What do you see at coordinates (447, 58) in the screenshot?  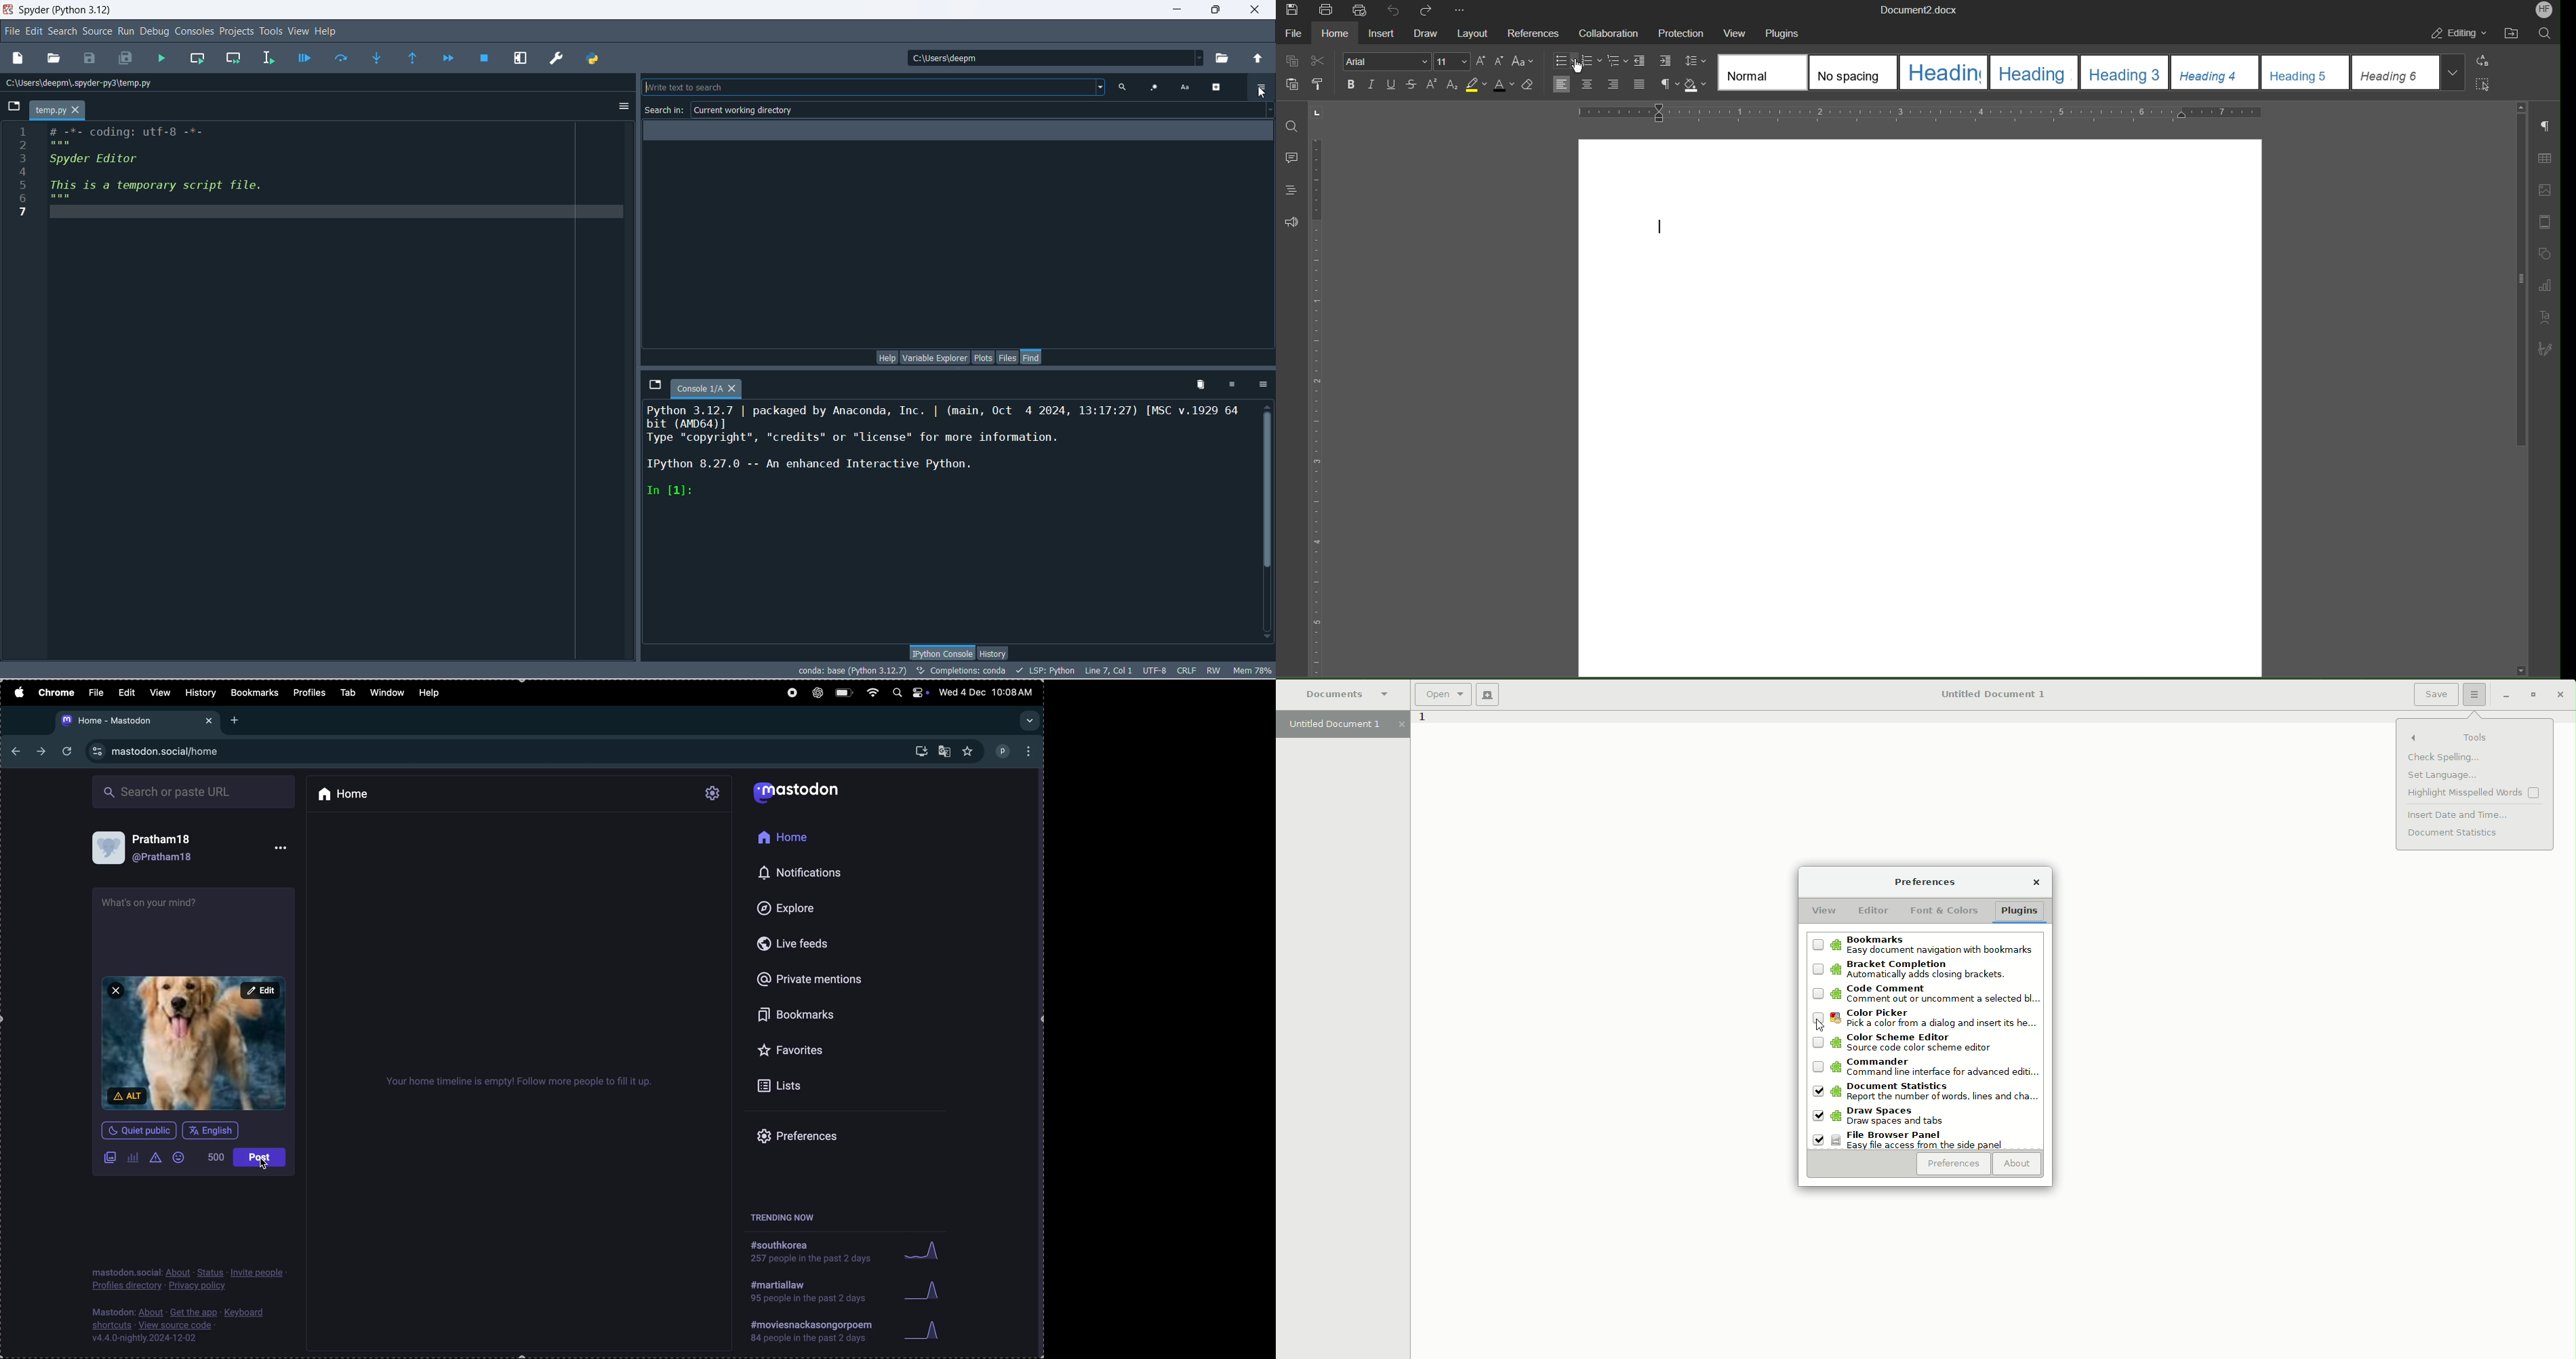 I see `continue execution until next breakpoint` at bounding box center [447, 58].